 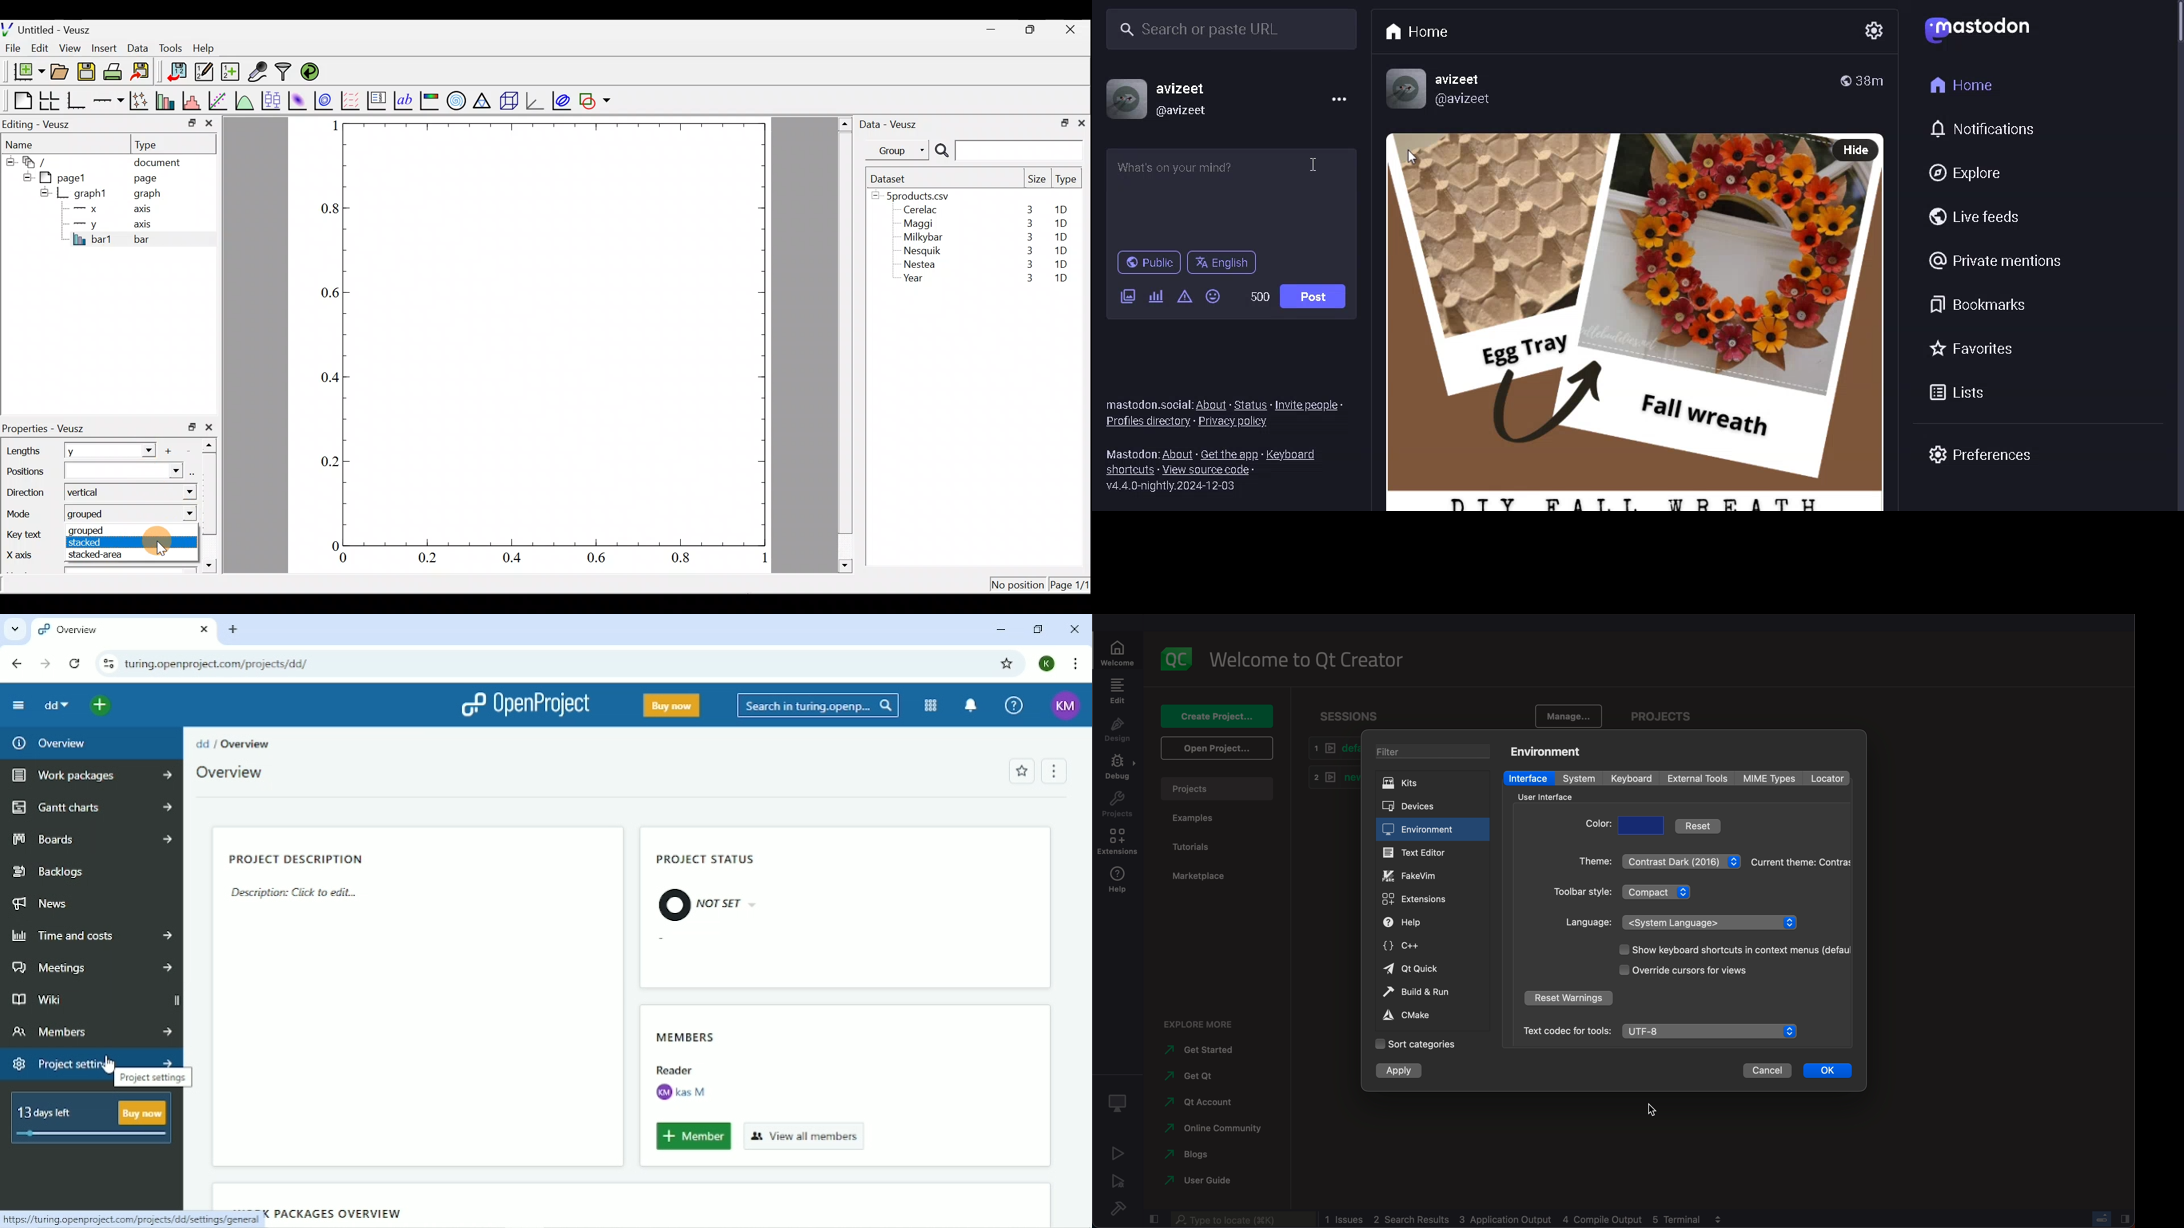 I want to click on Capture remote data, so click(x=259, y=72).